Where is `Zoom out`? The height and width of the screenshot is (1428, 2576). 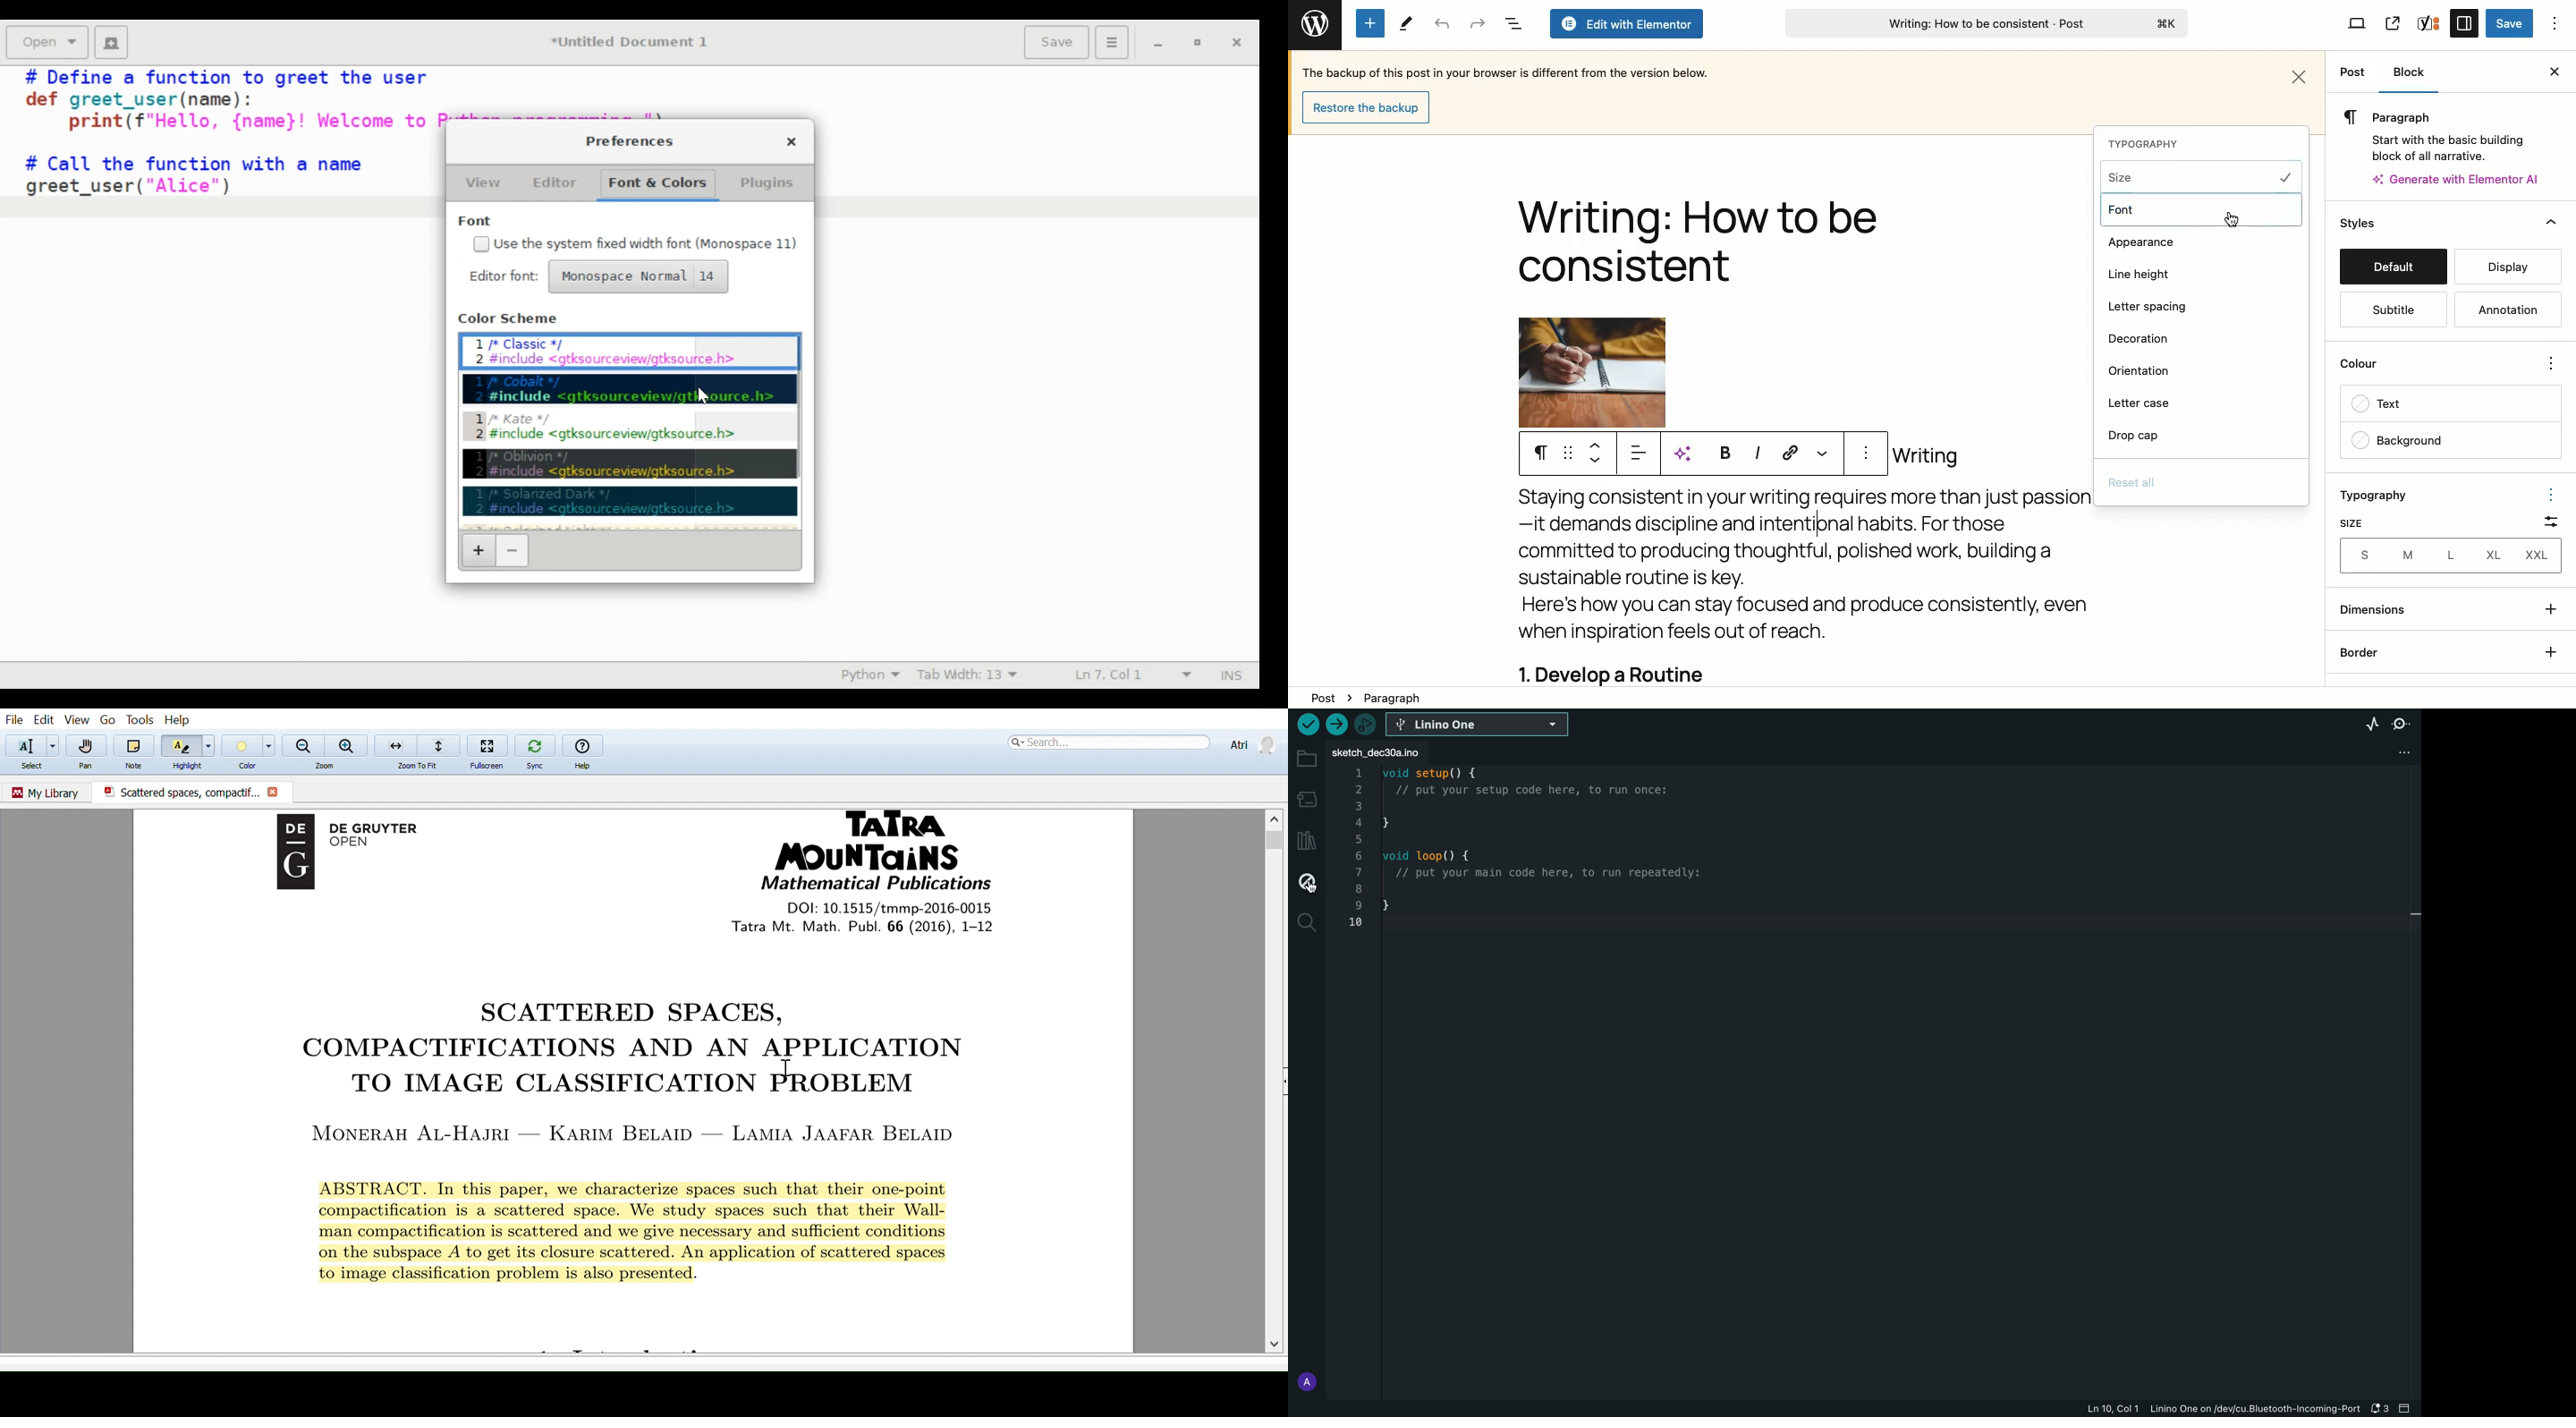
Zoom out is located at coordinates (303, 744).